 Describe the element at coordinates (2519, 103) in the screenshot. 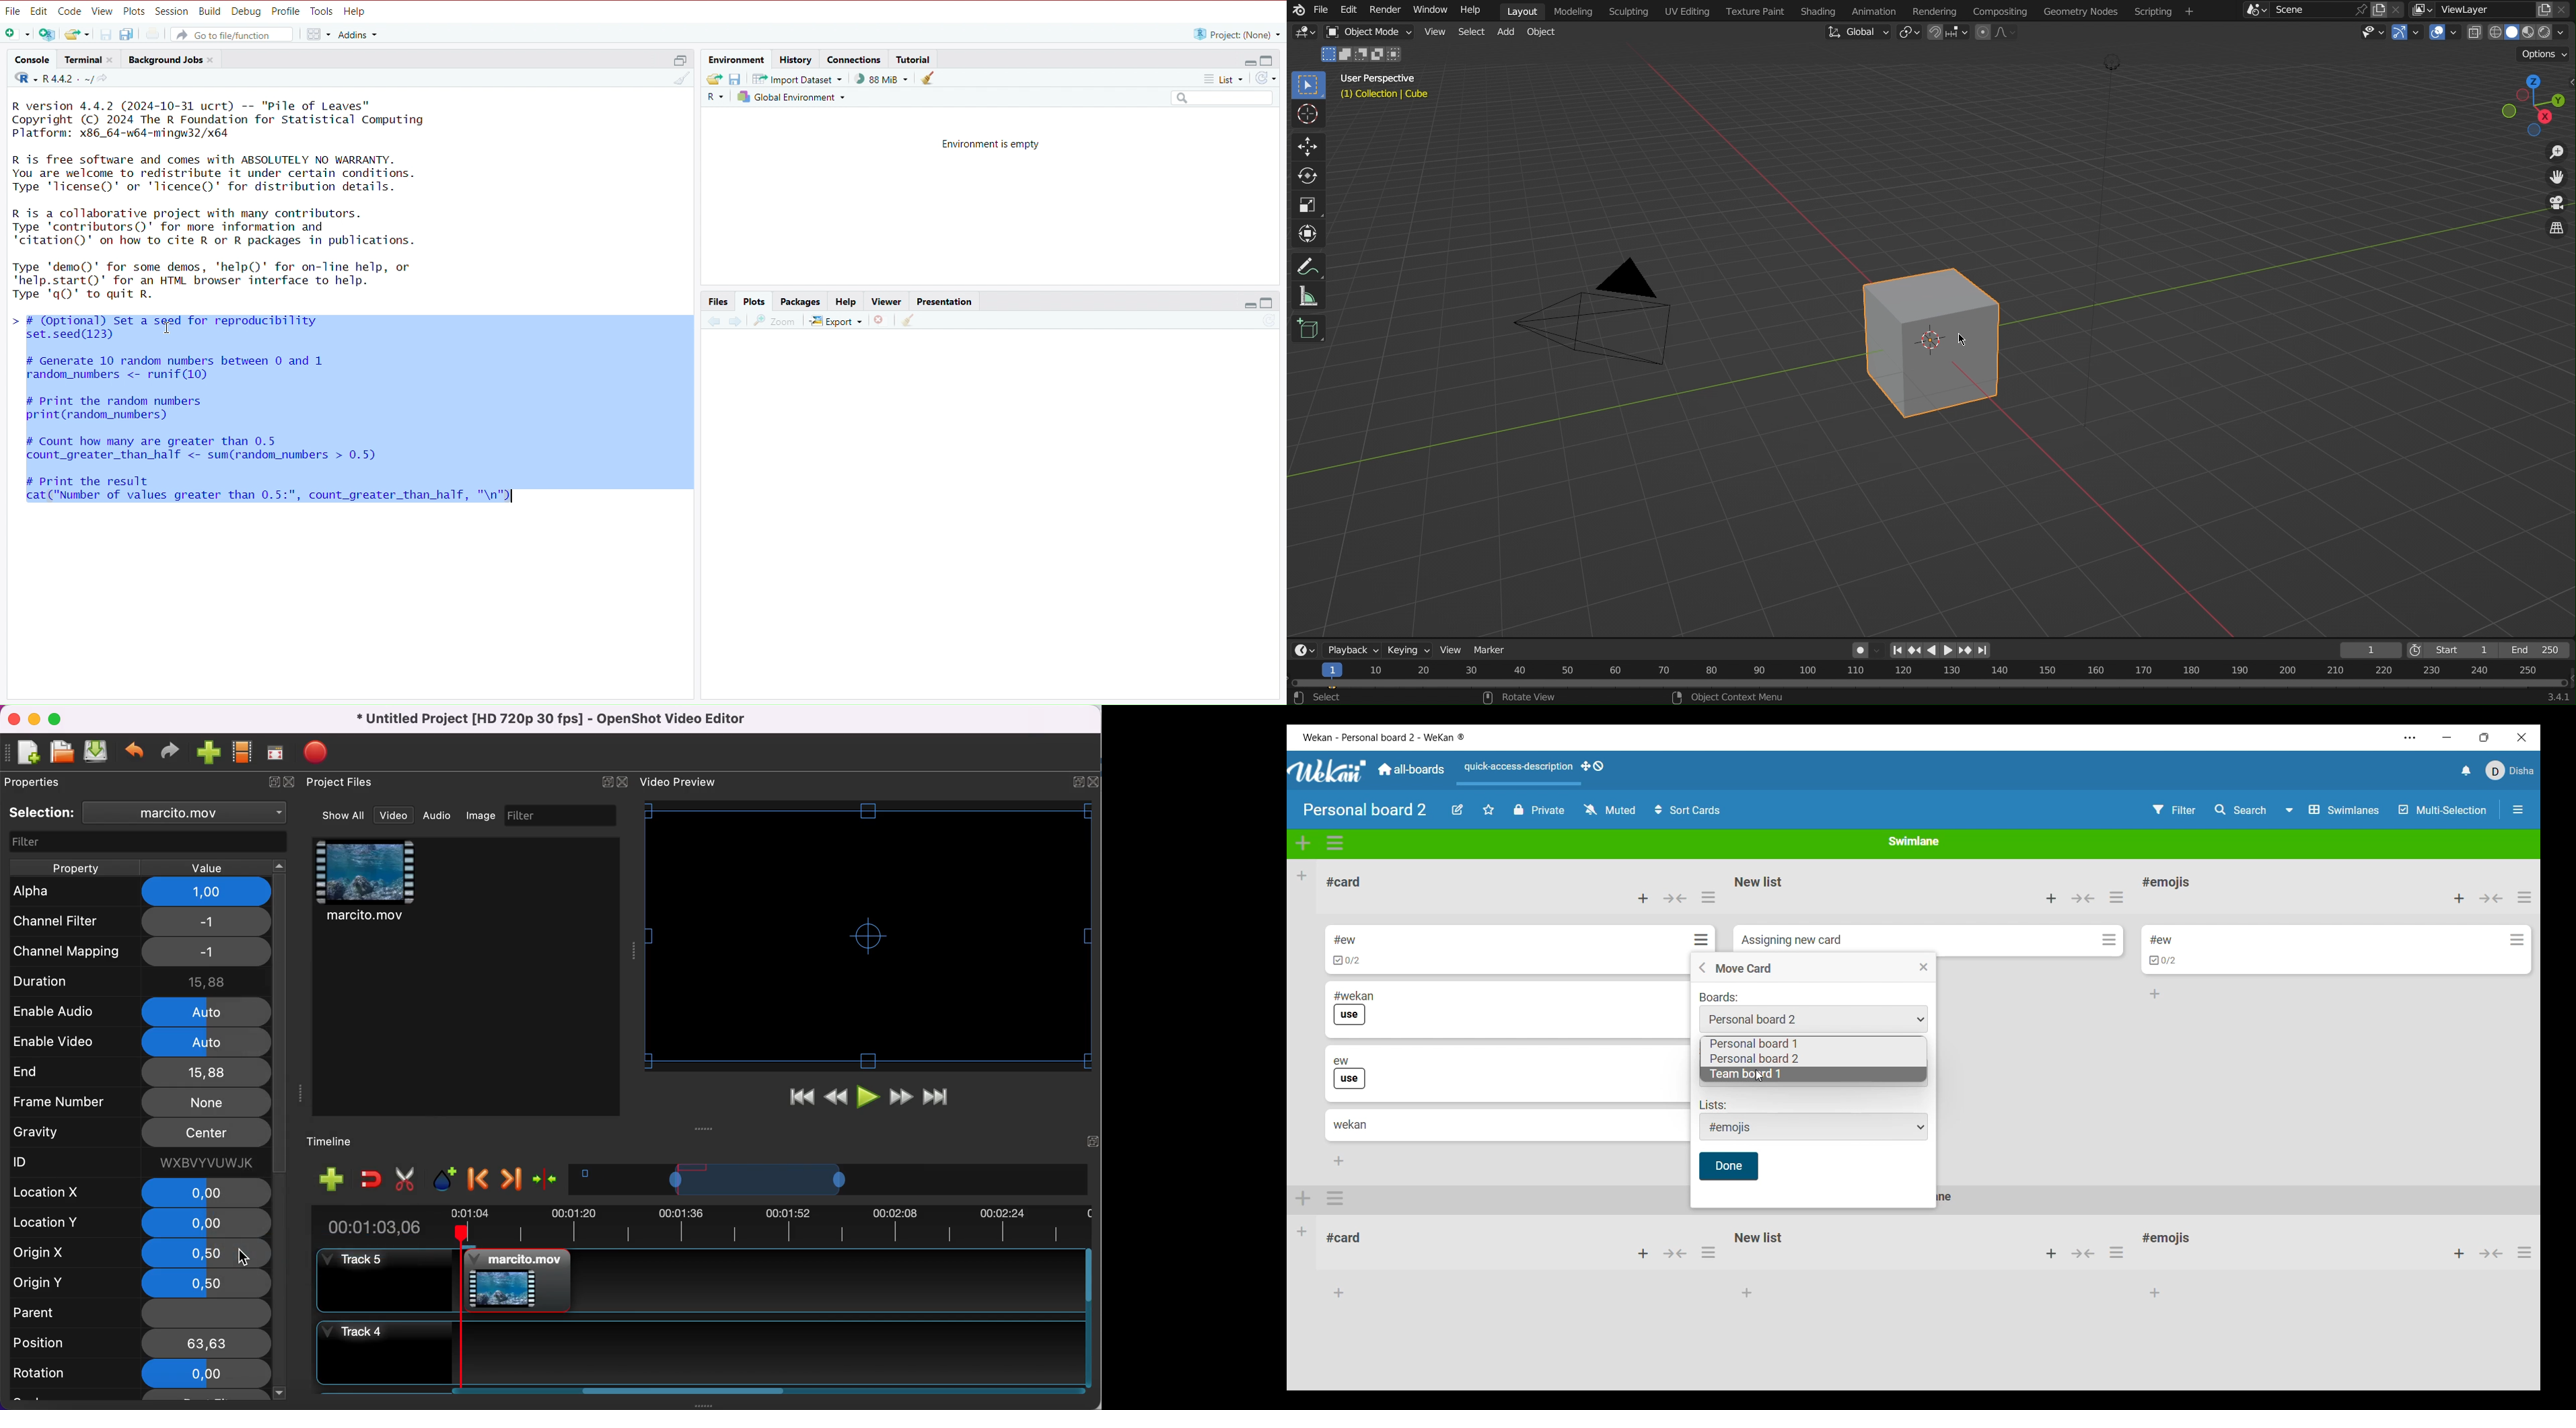

I see `Viewpoint` at that location.